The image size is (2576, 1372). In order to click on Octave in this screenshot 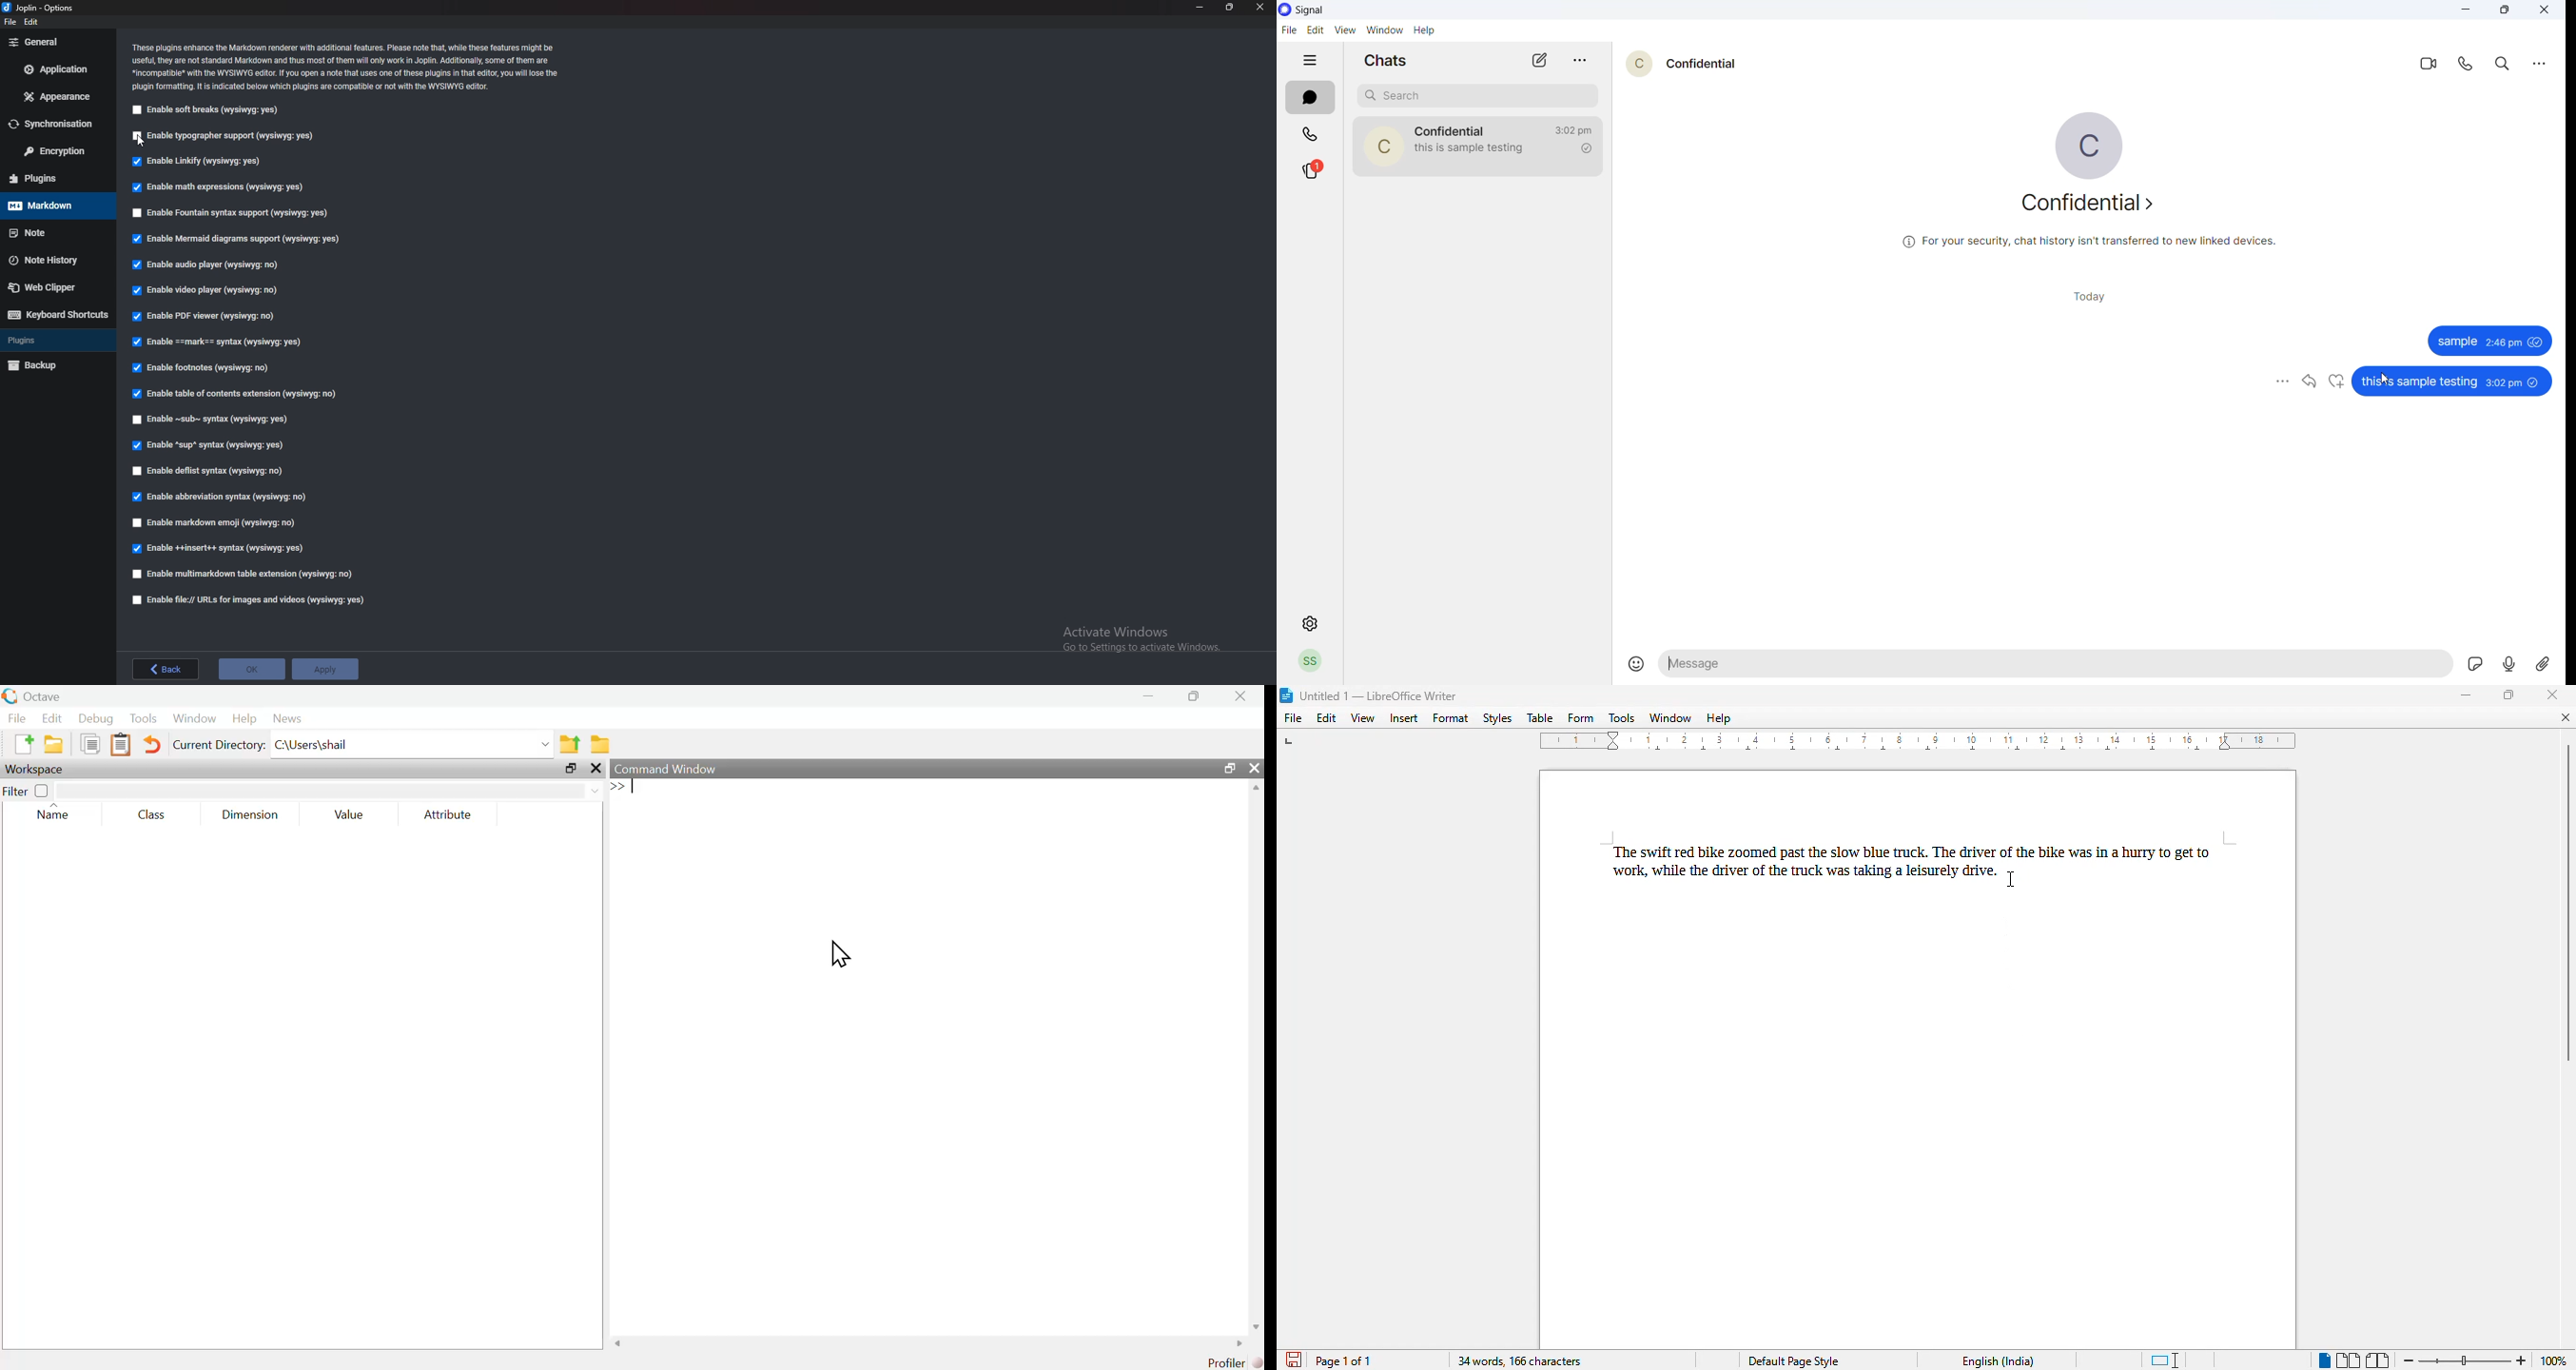, I will do `click(41, 697)`.